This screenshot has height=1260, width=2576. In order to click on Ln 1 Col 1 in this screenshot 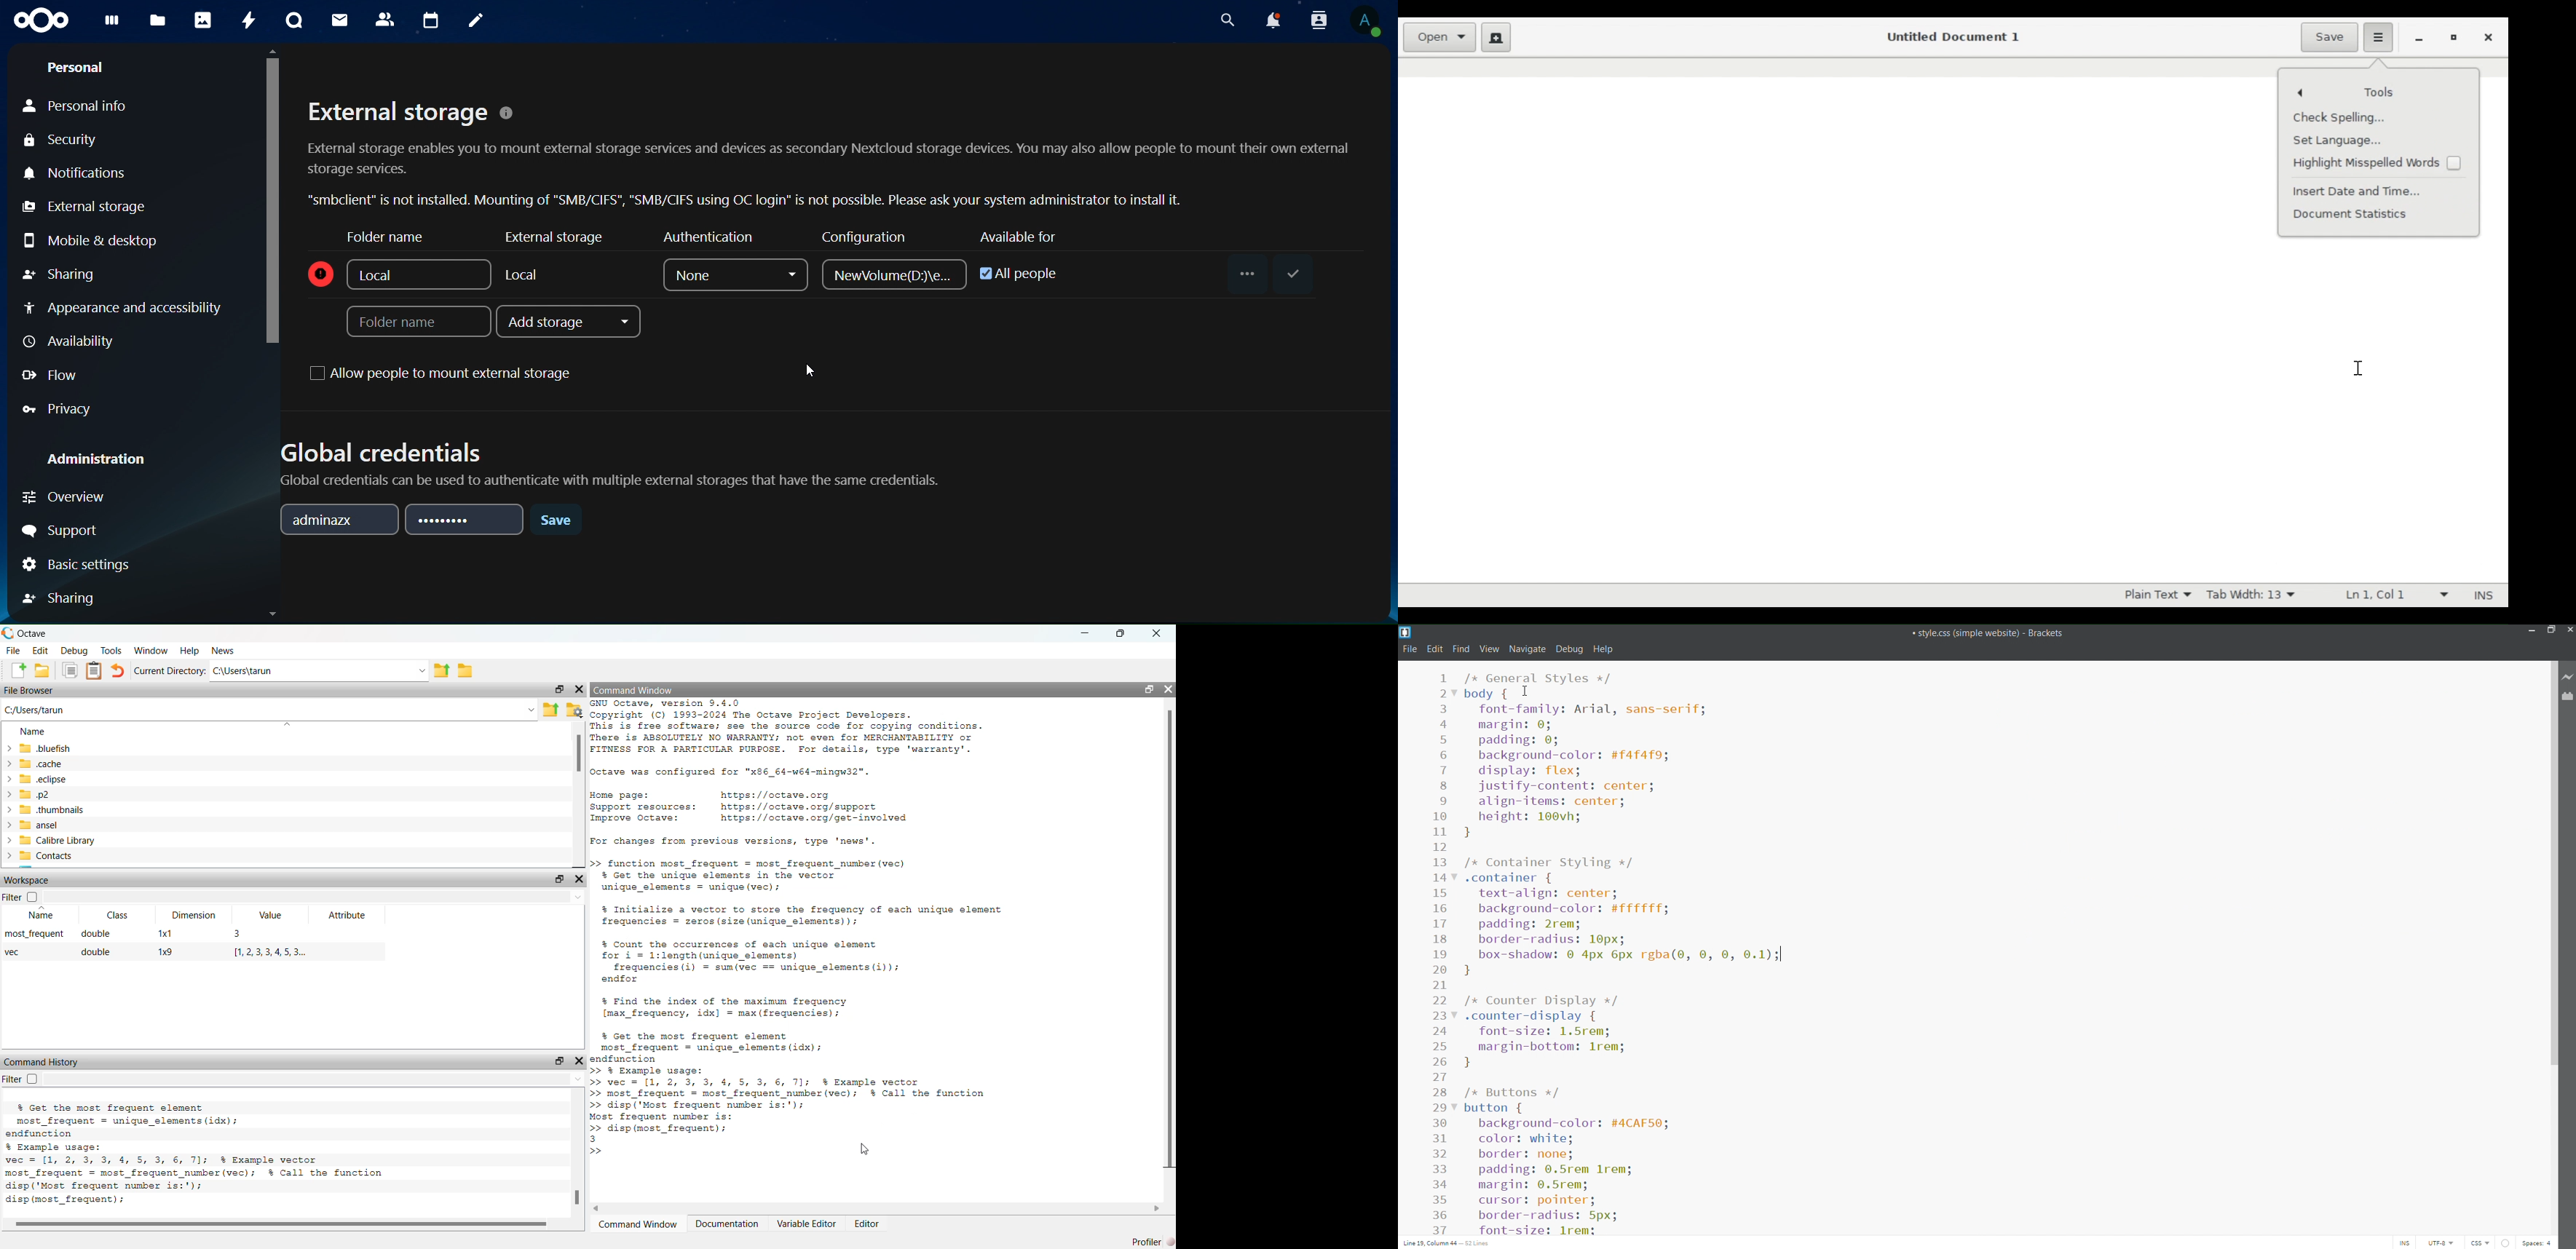, I will do `click(2390, 594)`.